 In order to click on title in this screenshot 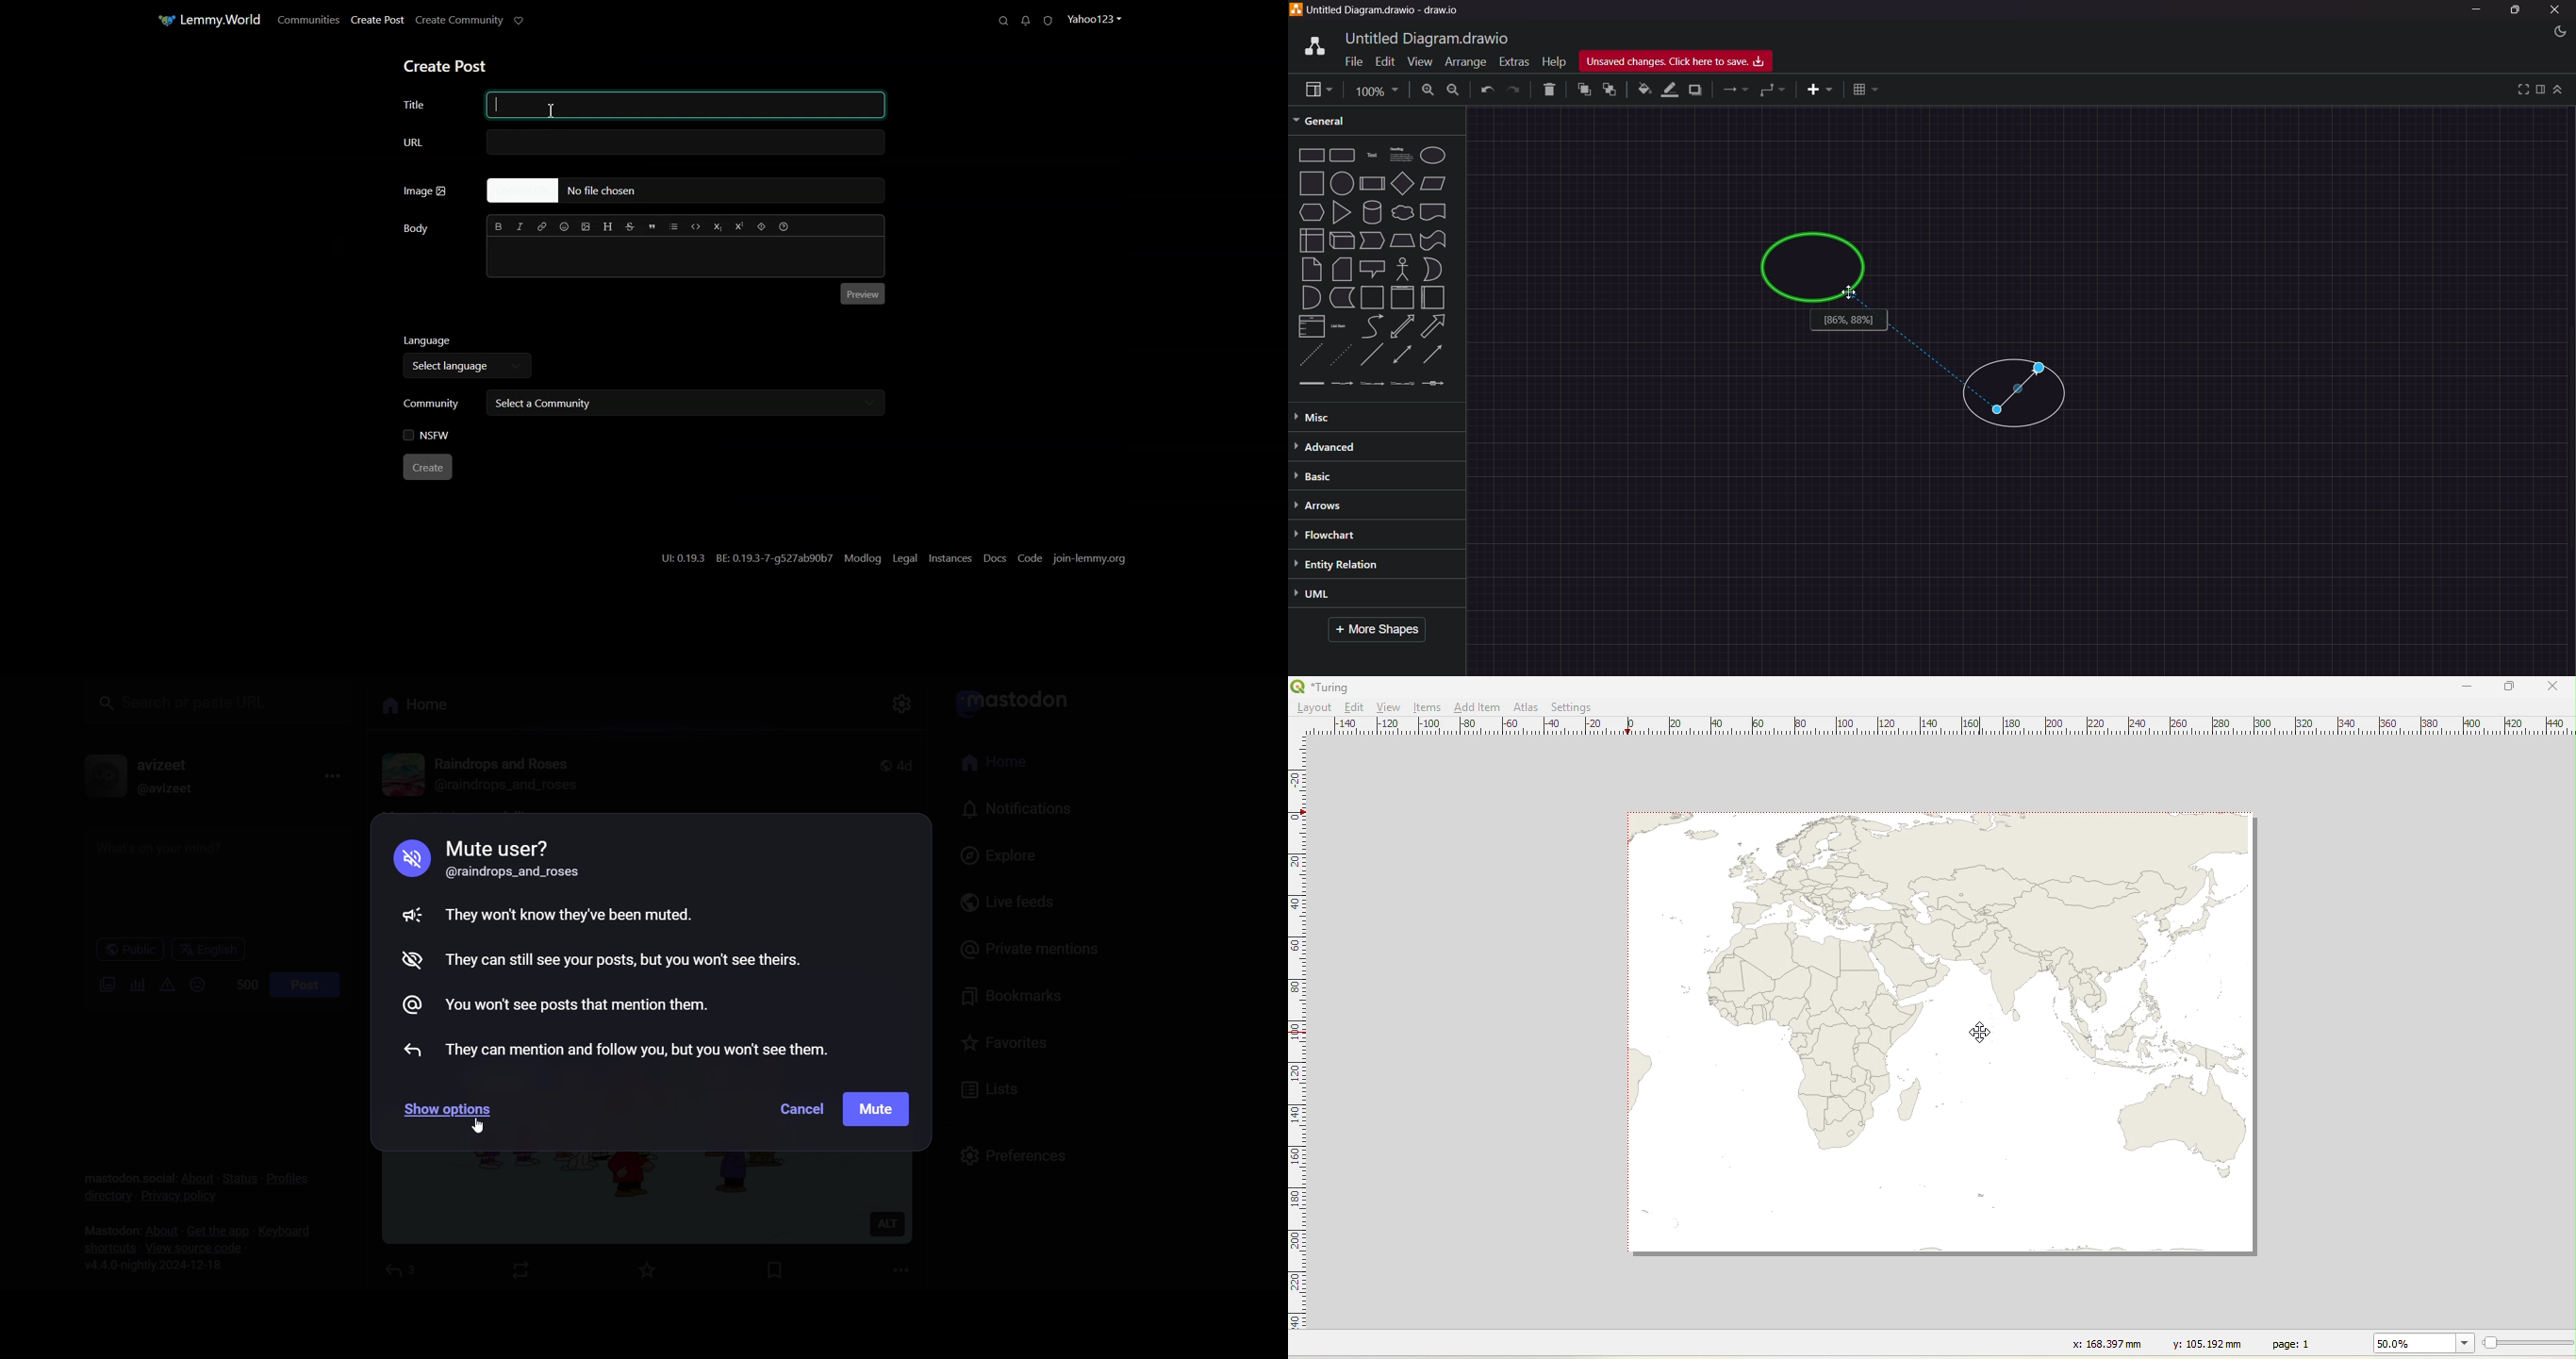, I will do `click(1430, 37)`.